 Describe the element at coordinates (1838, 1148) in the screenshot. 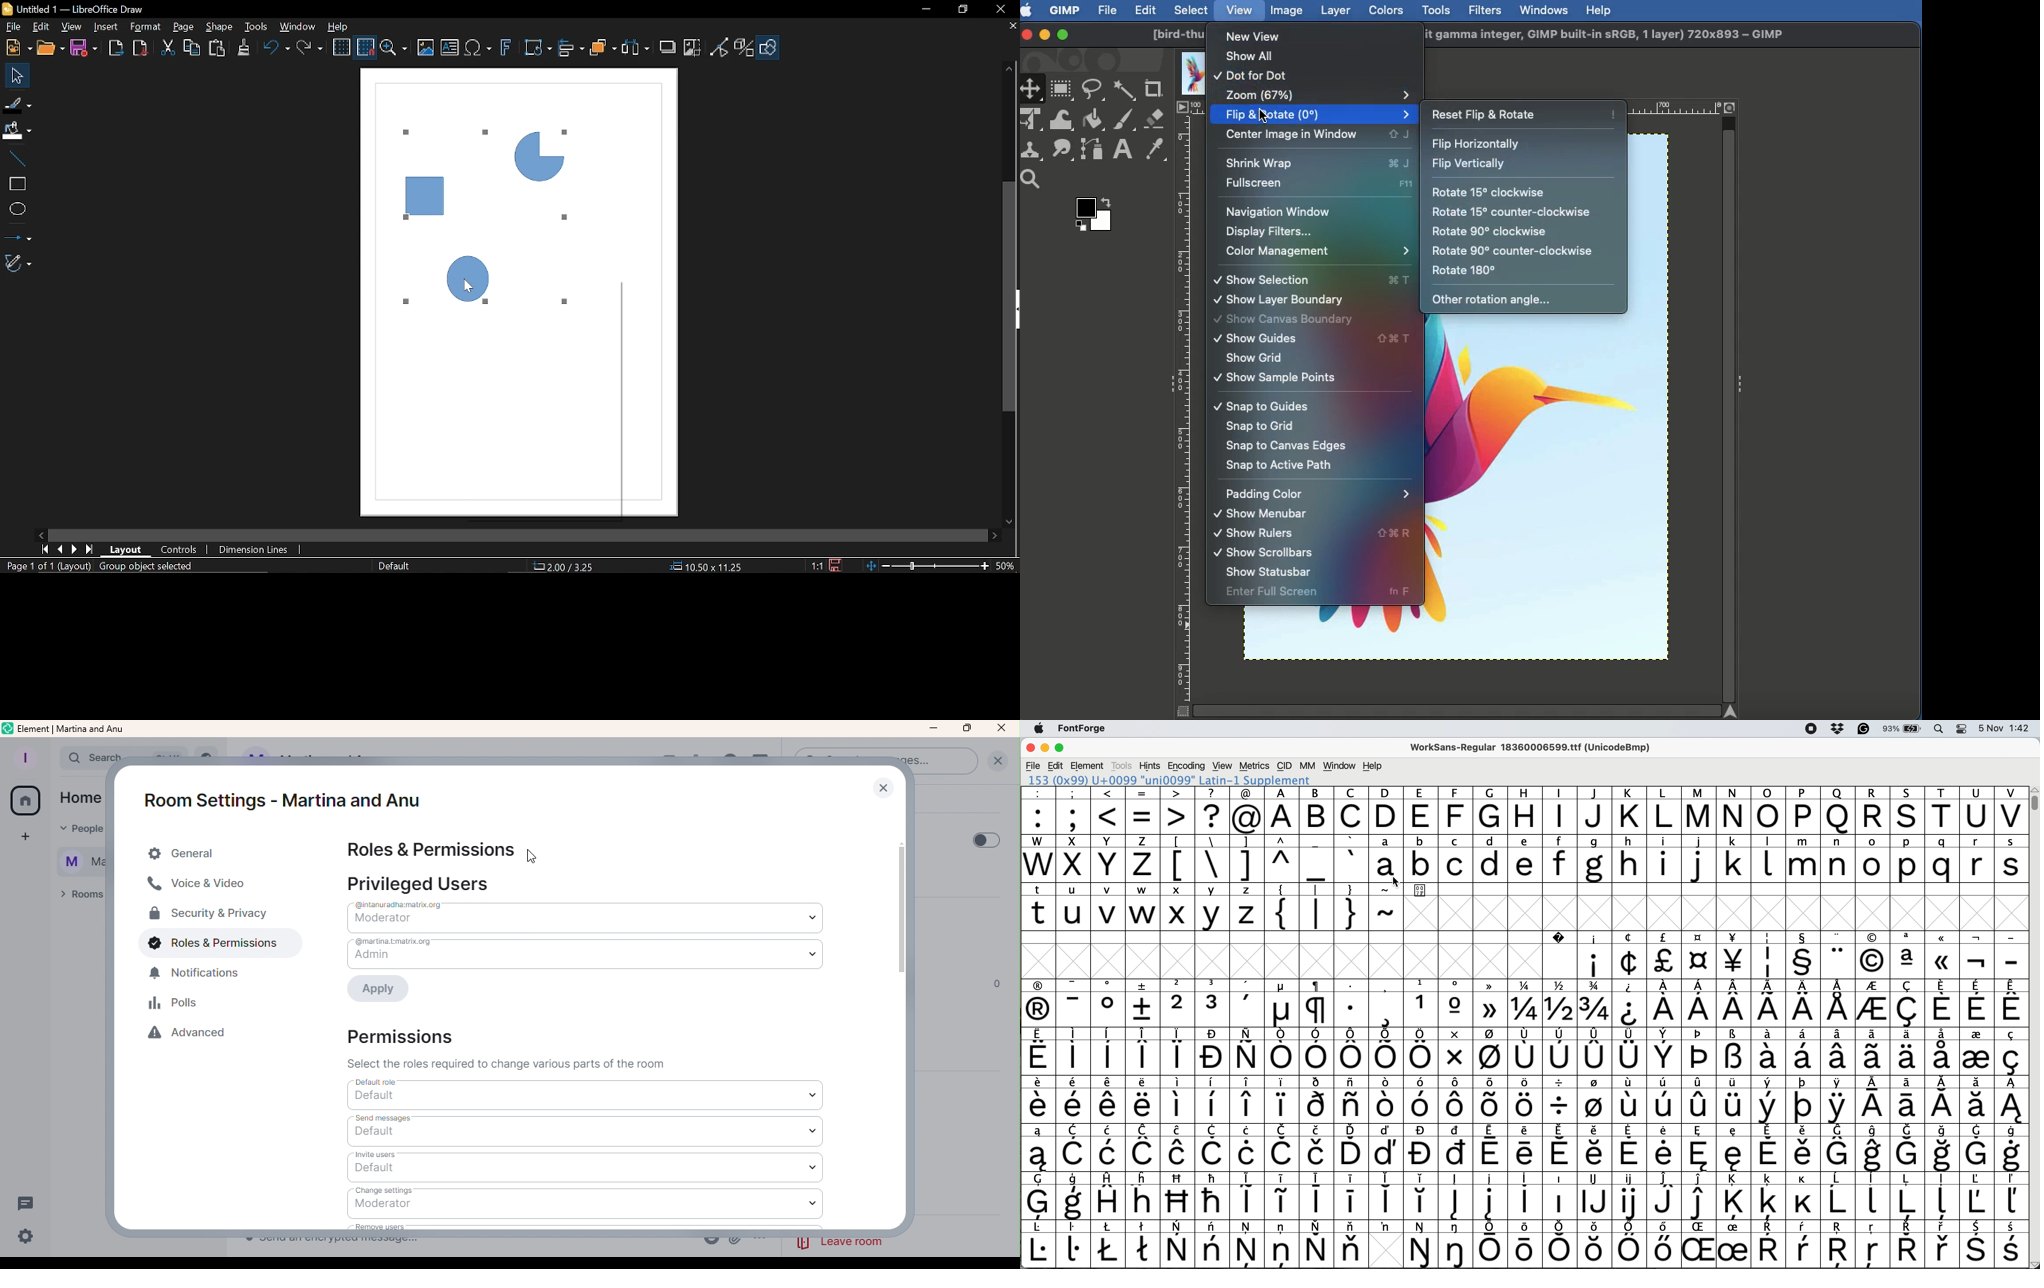

I see `symbol` at that location.